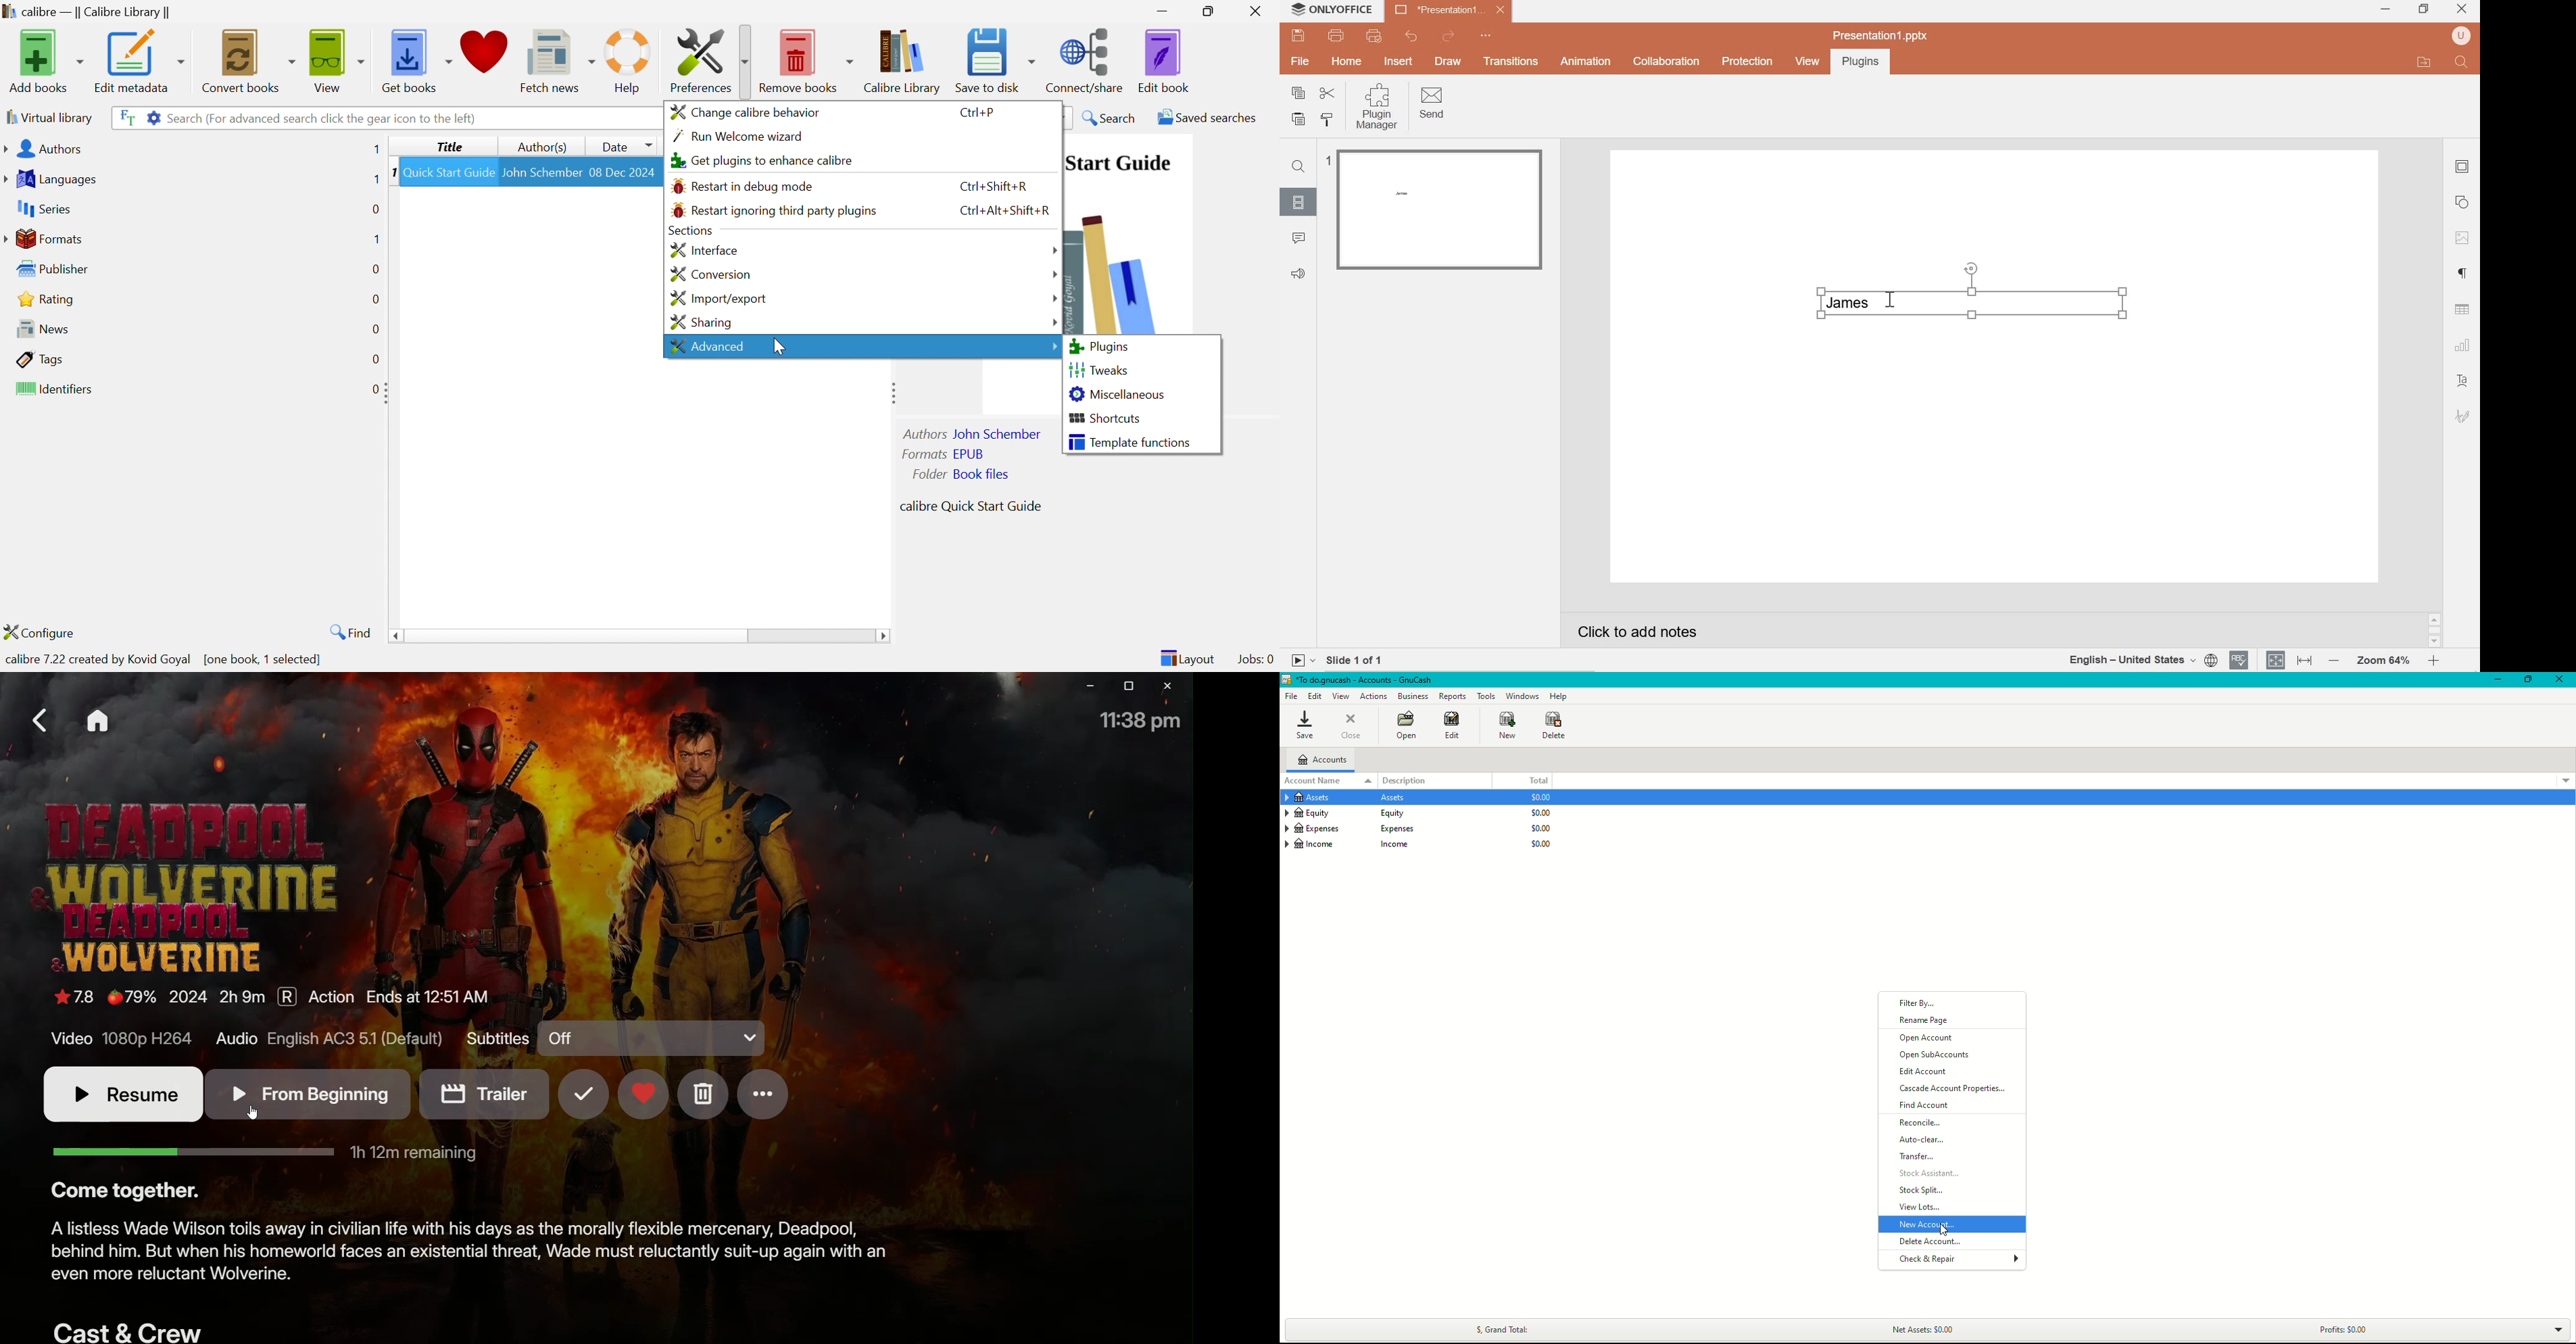 The width and height of the screenshot is (2576, 1344). What do you see at coordinates (1300, 36) in the screenshot?
I see `save` at bounding box center [1300, 36].